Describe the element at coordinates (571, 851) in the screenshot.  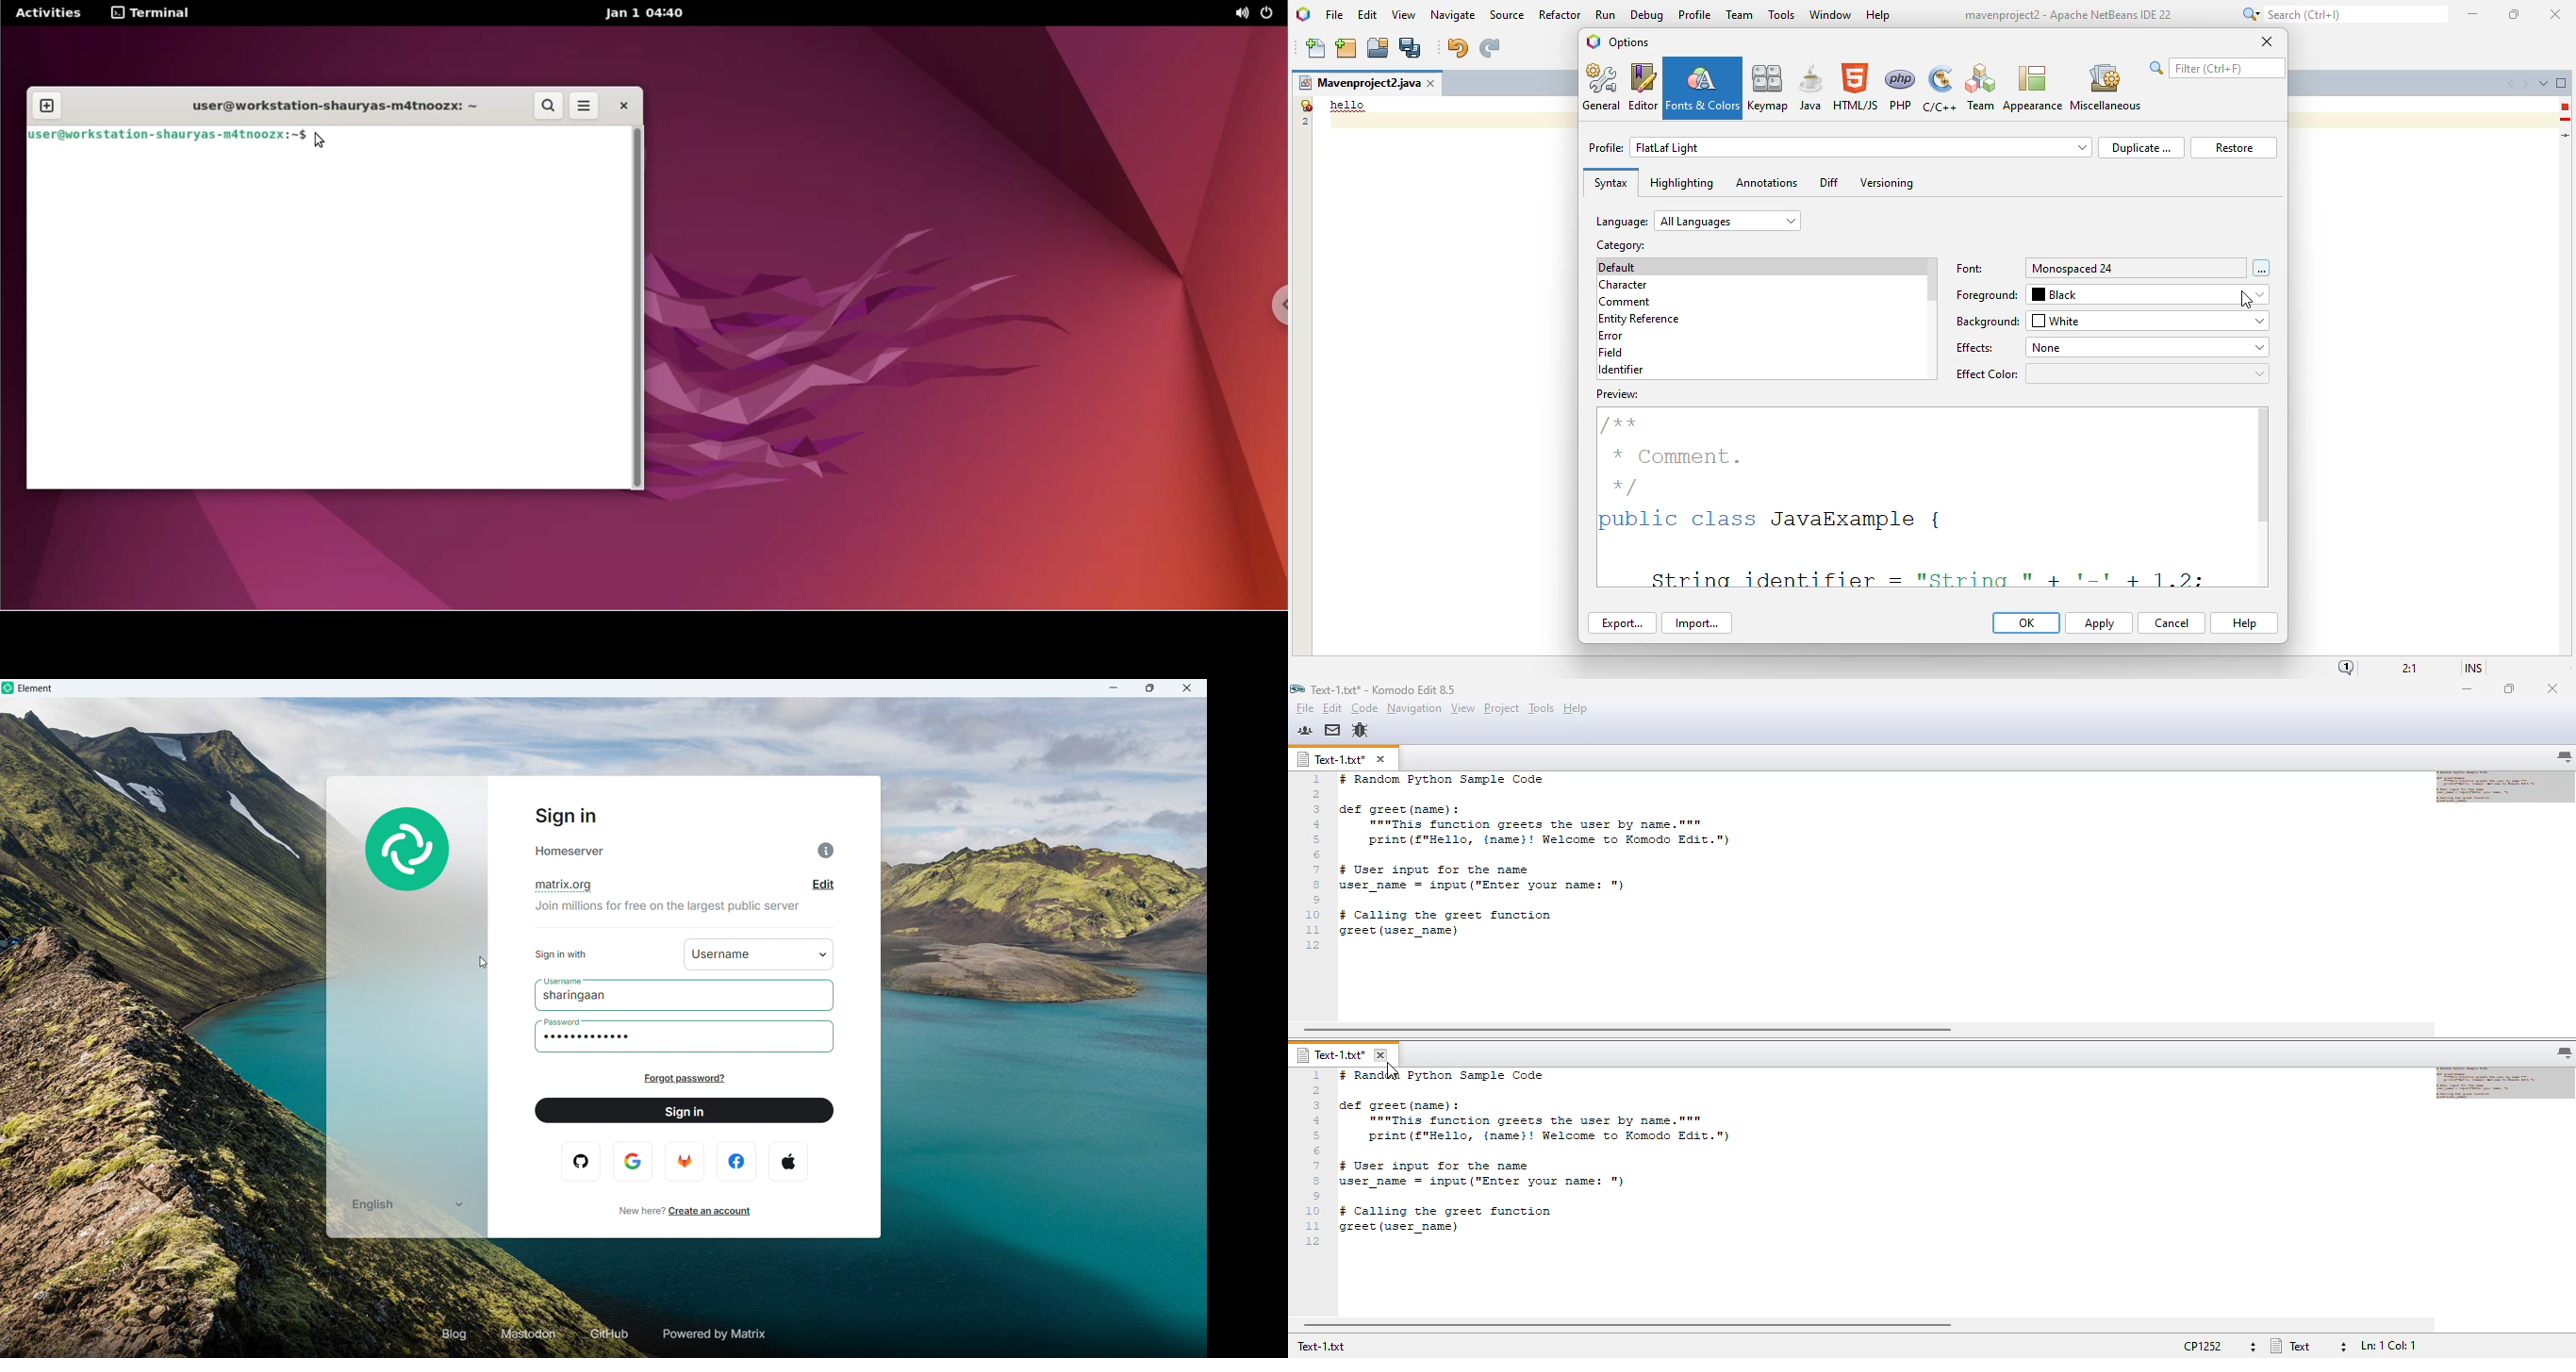
I see `home Server ` at that location.